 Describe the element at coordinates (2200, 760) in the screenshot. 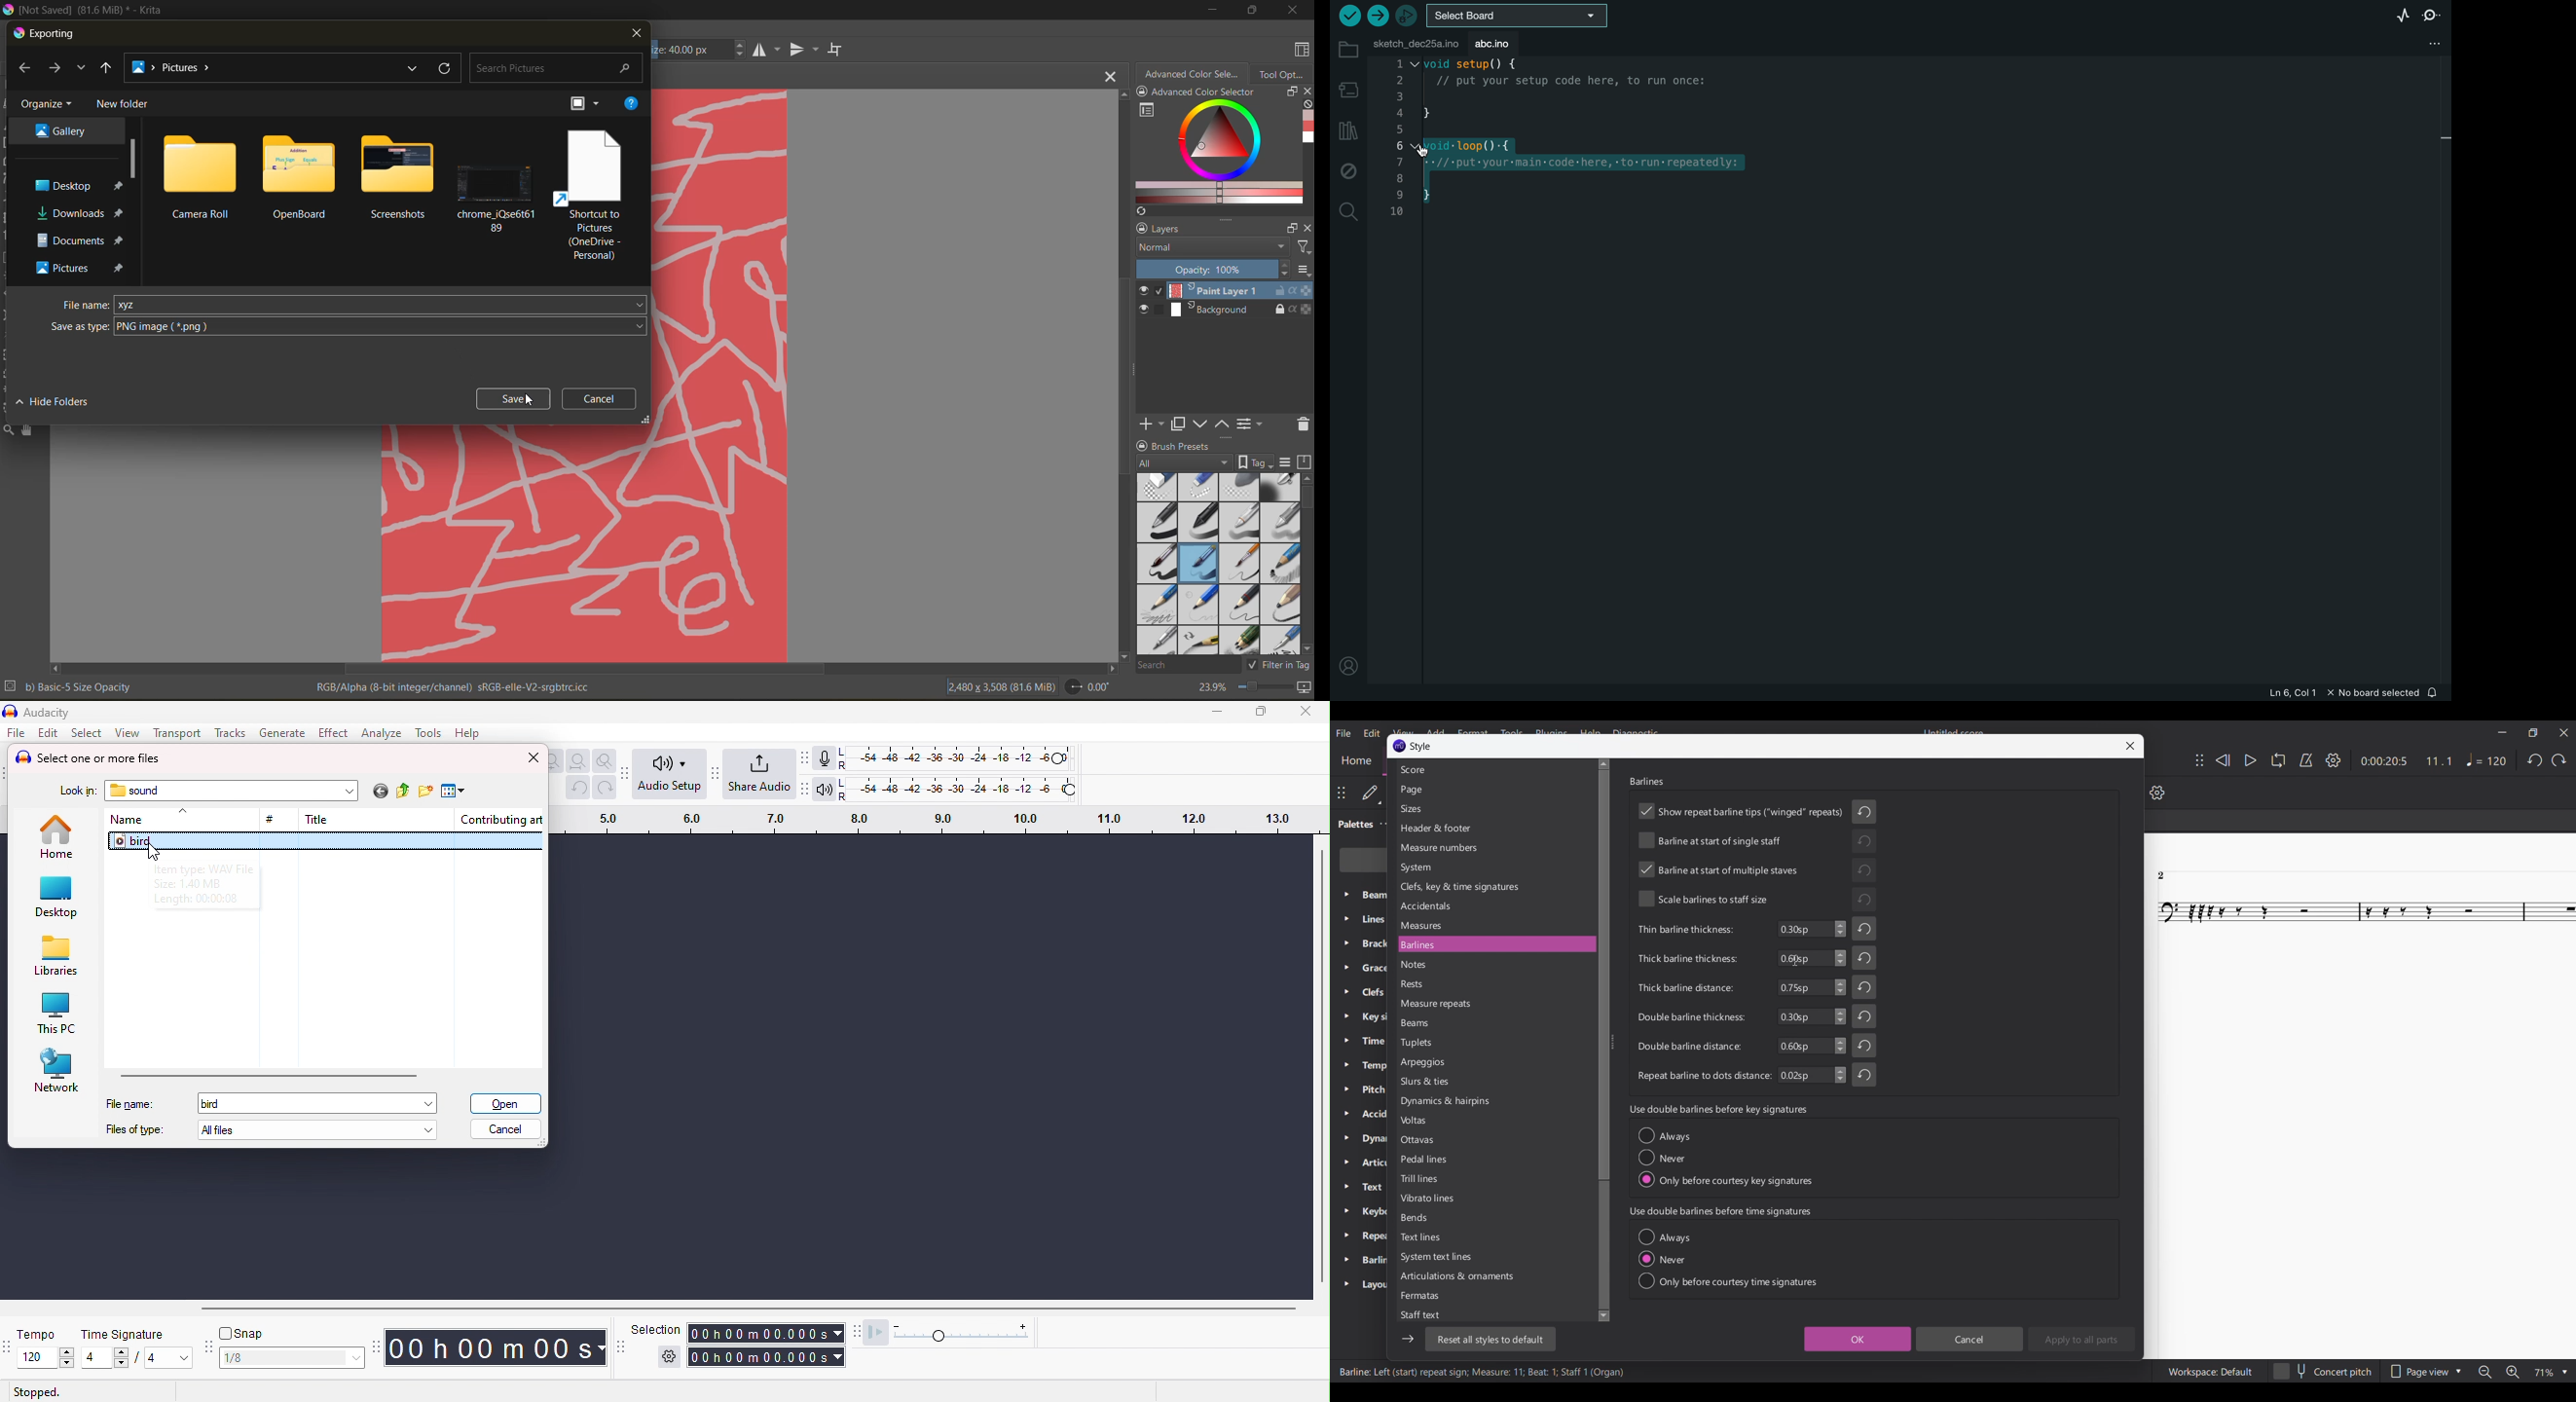

I see `Change position of toolbar` at that location.